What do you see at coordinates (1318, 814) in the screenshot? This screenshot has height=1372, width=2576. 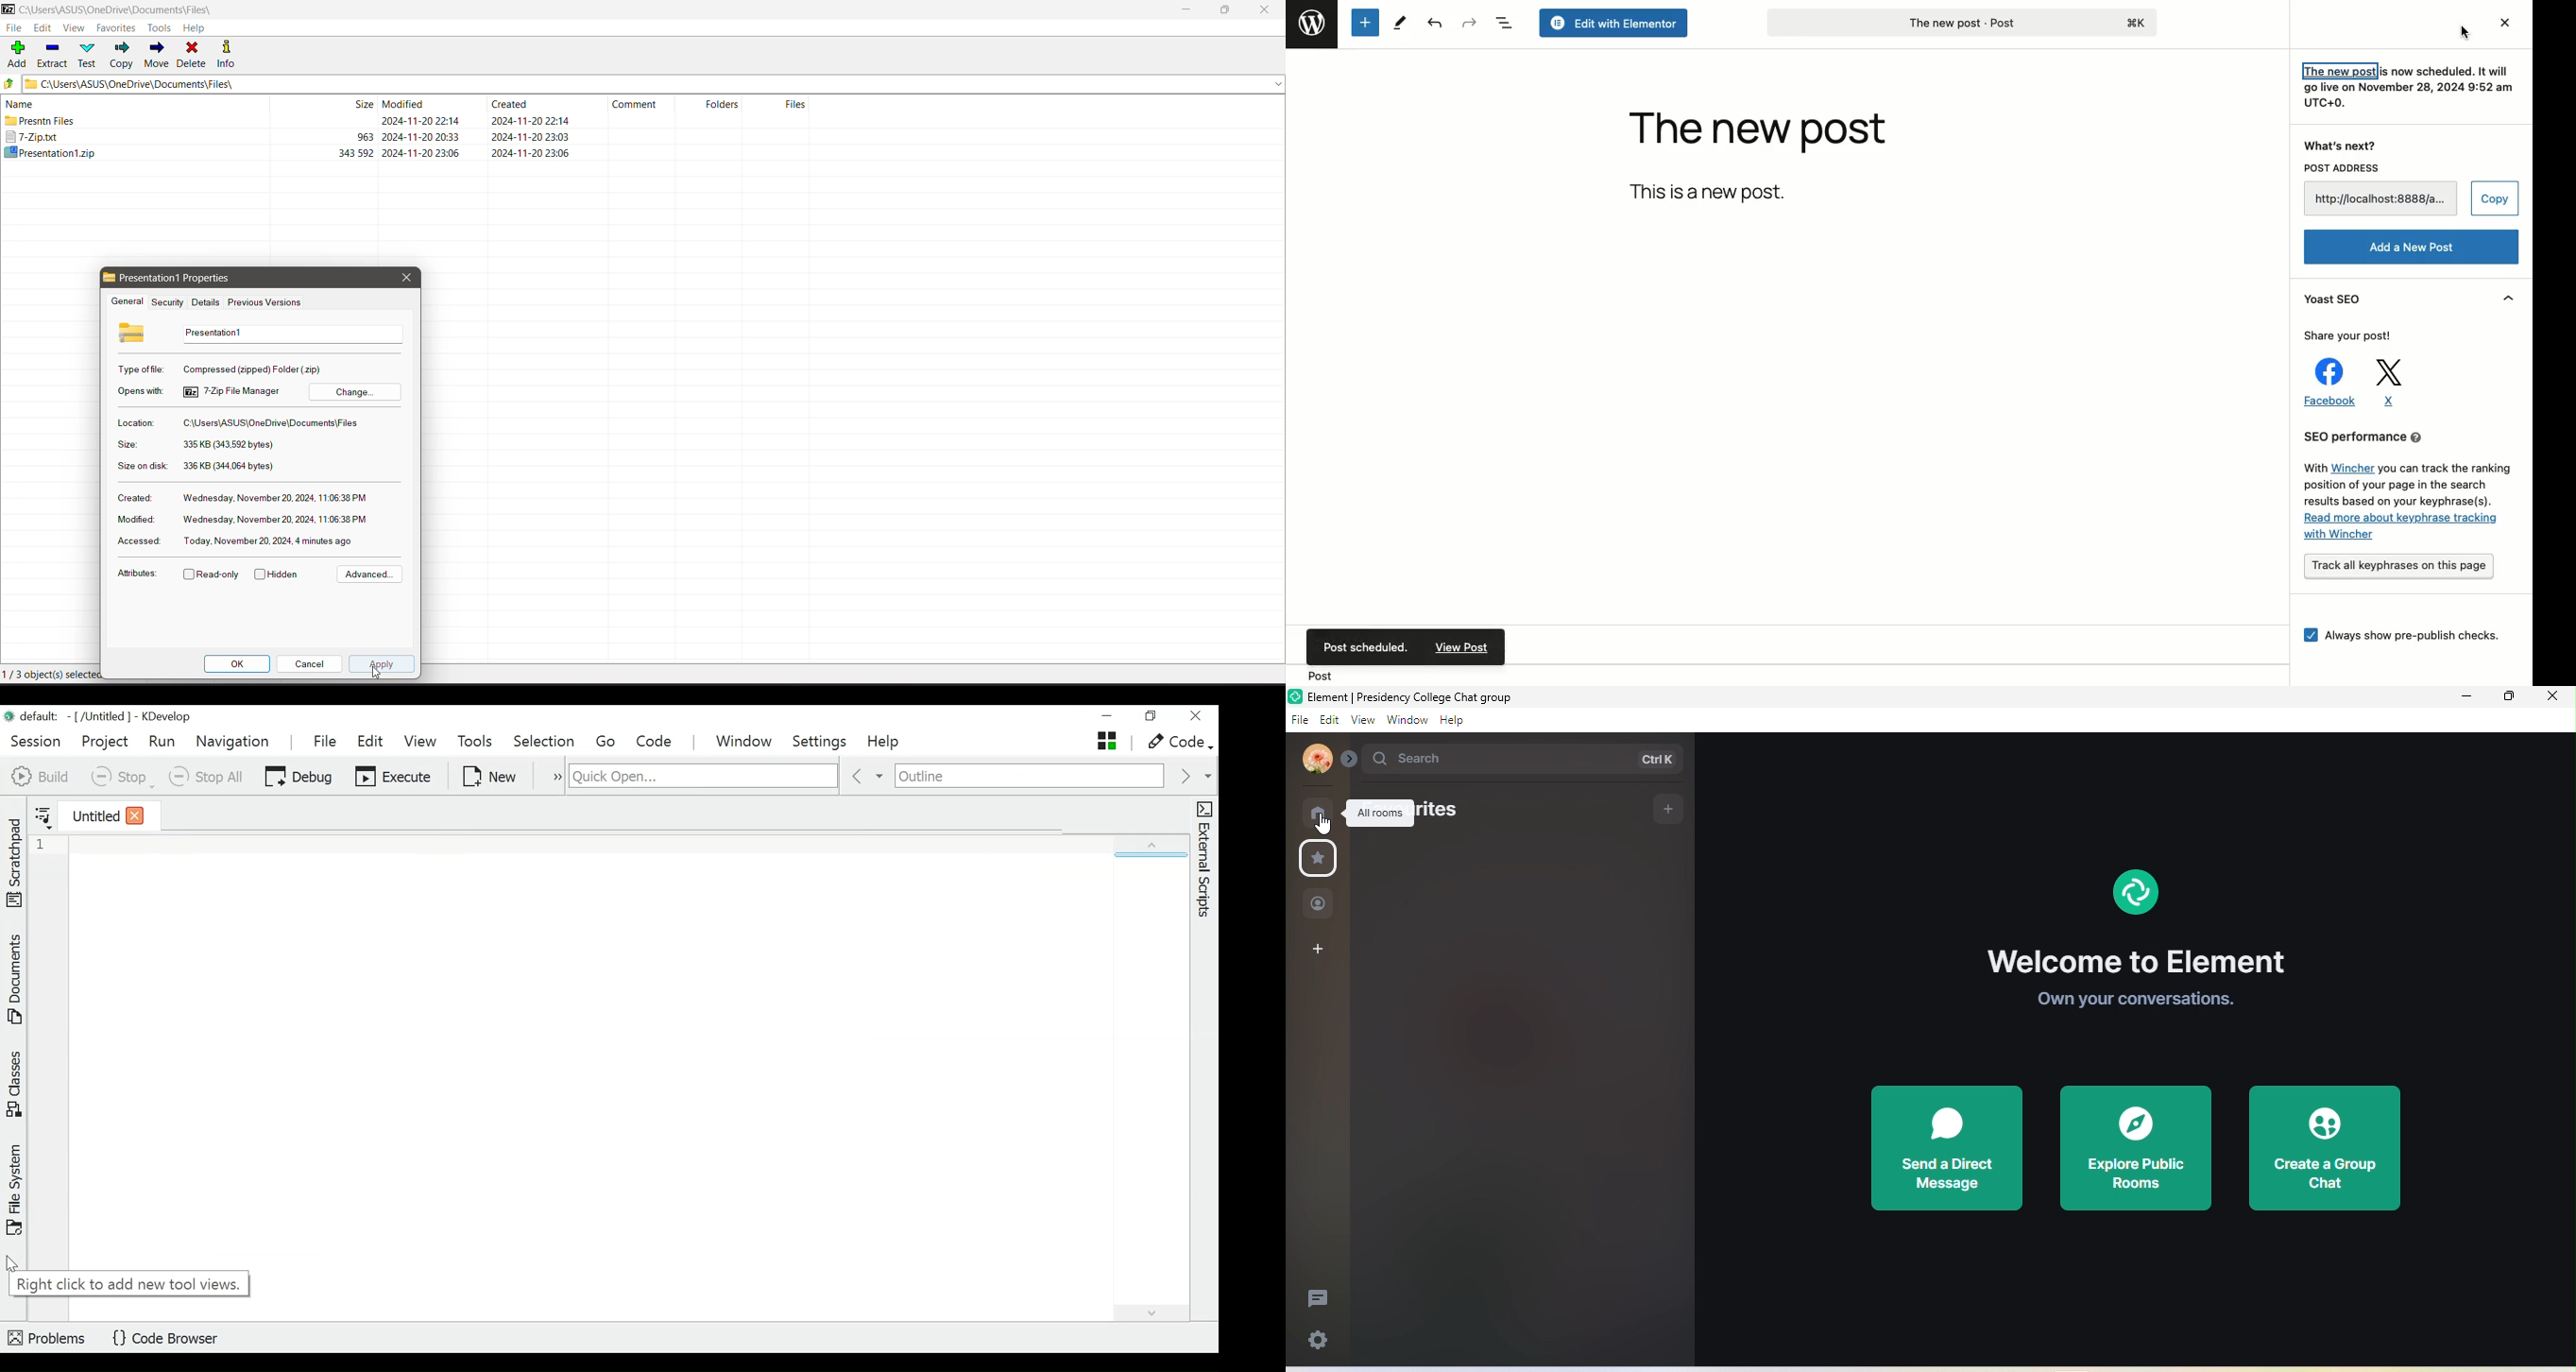 I see `all rooms` at bounding box center [1318, 814].